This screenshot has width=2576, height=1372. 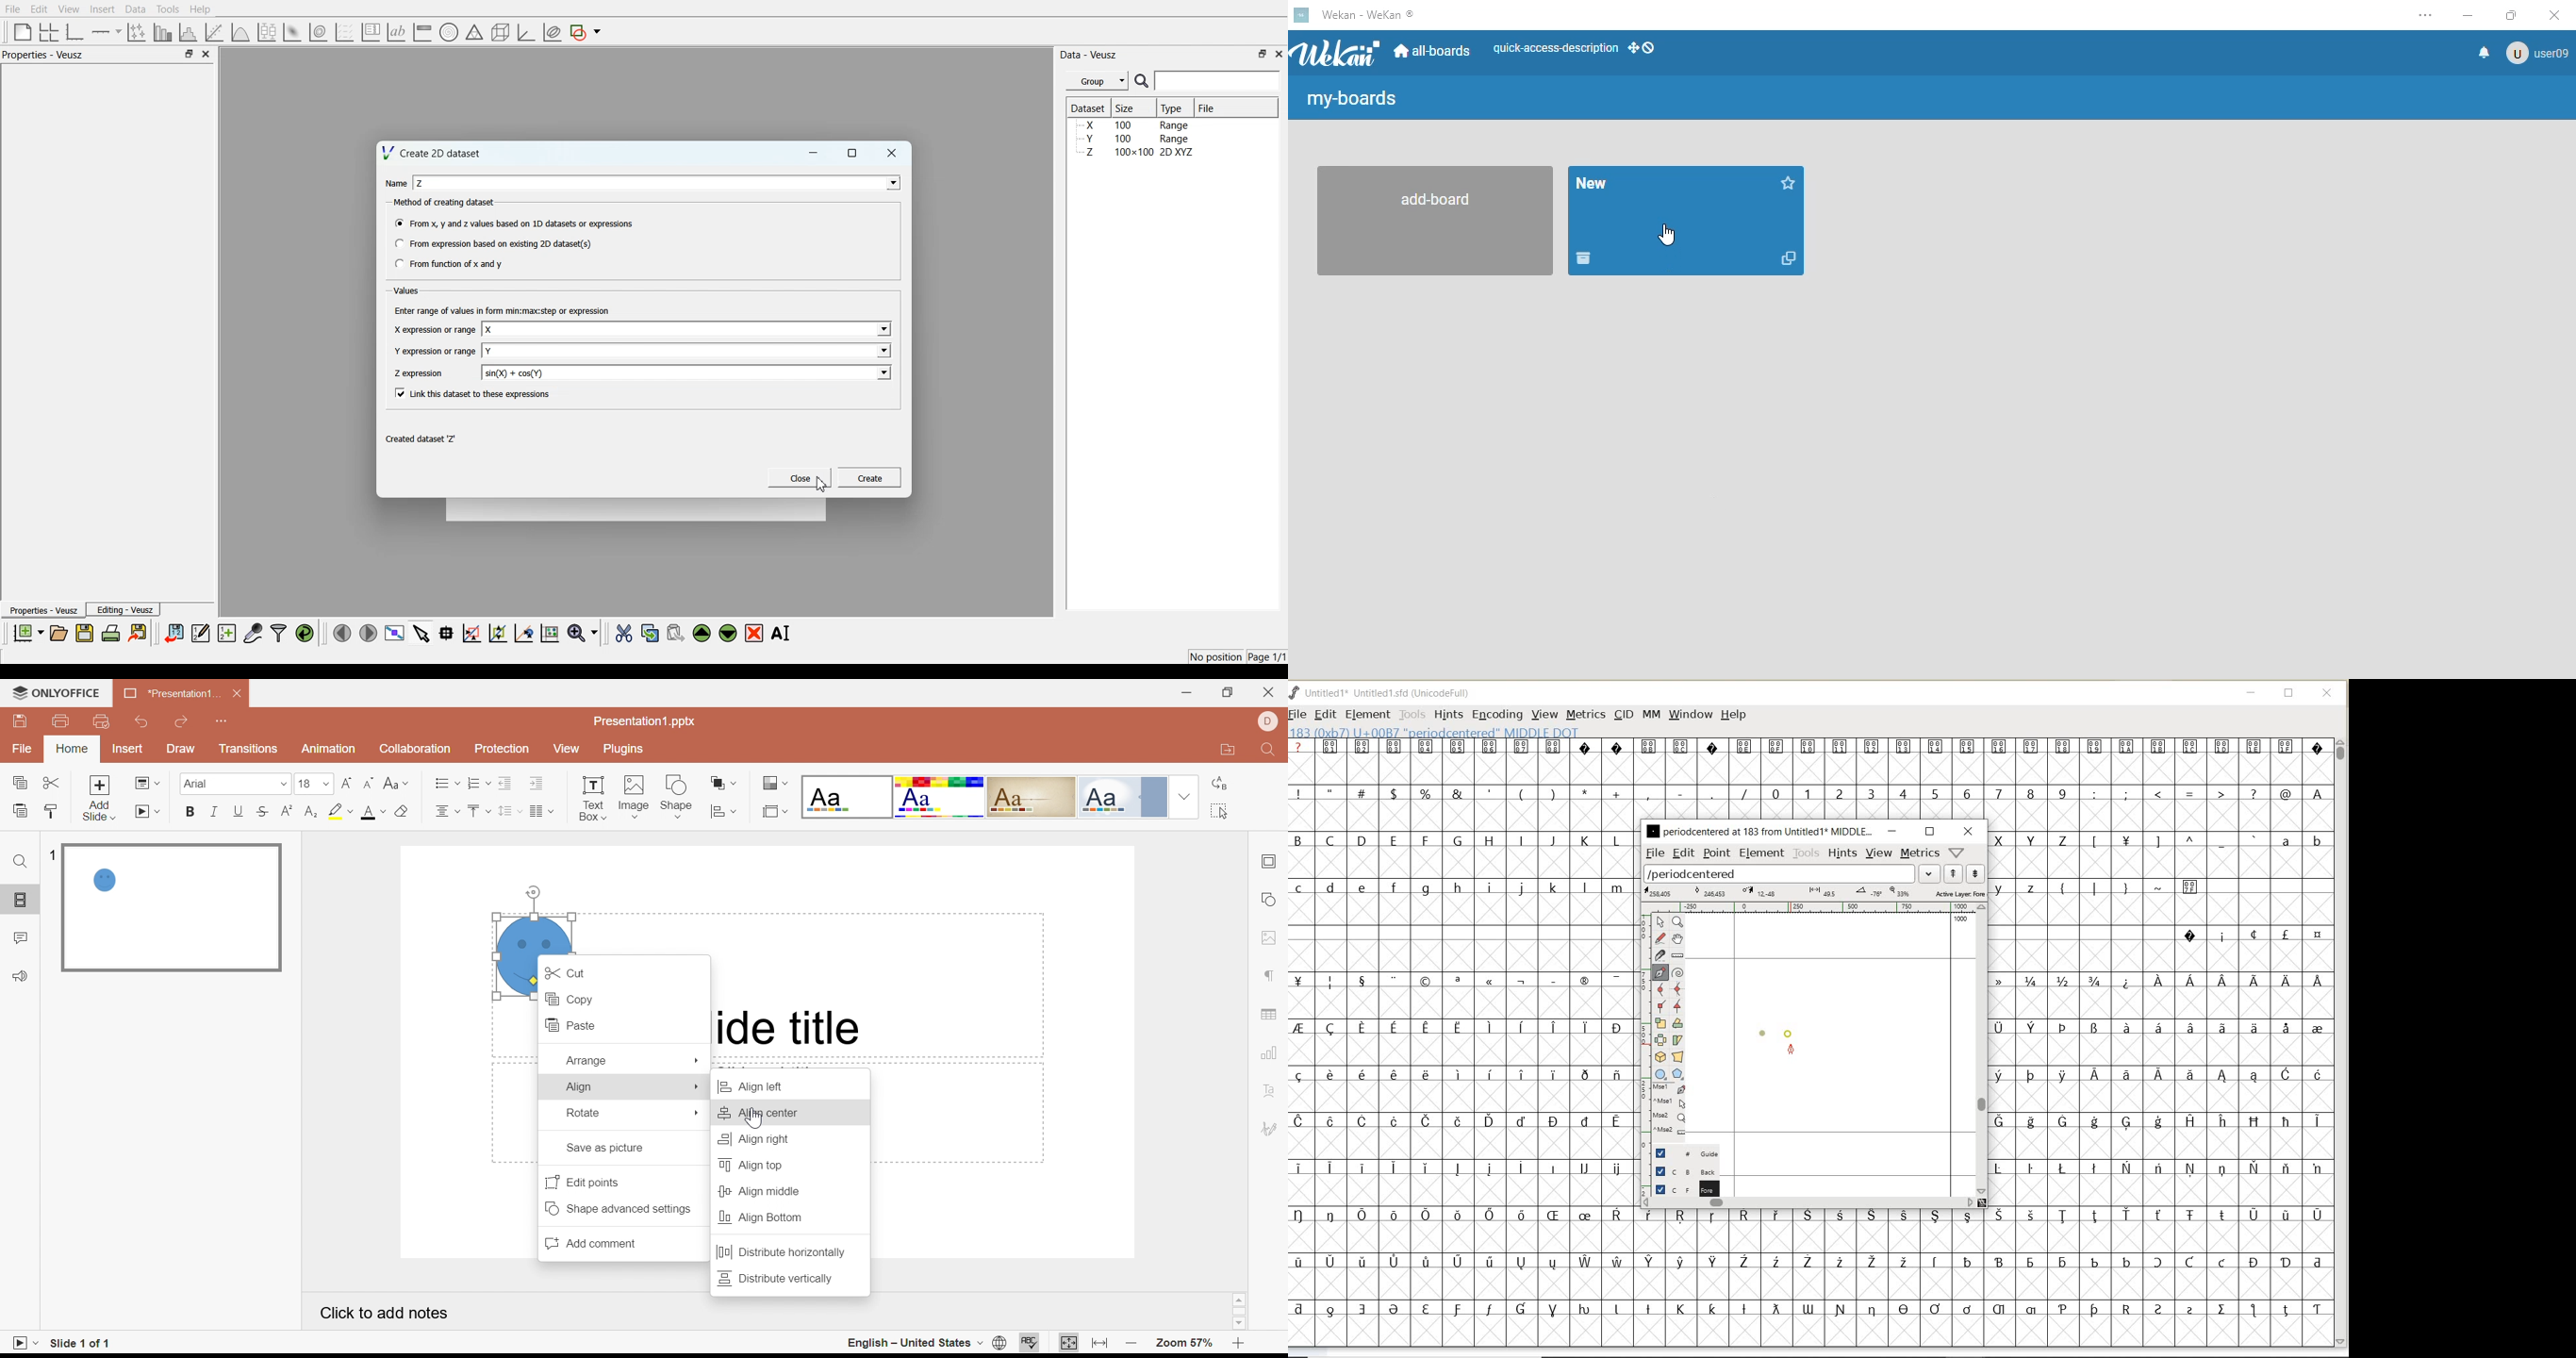 What do you see at coordinates (2328, 693) in the screenshot?
I see `CLOSE` at bounding box center [2328, 693].